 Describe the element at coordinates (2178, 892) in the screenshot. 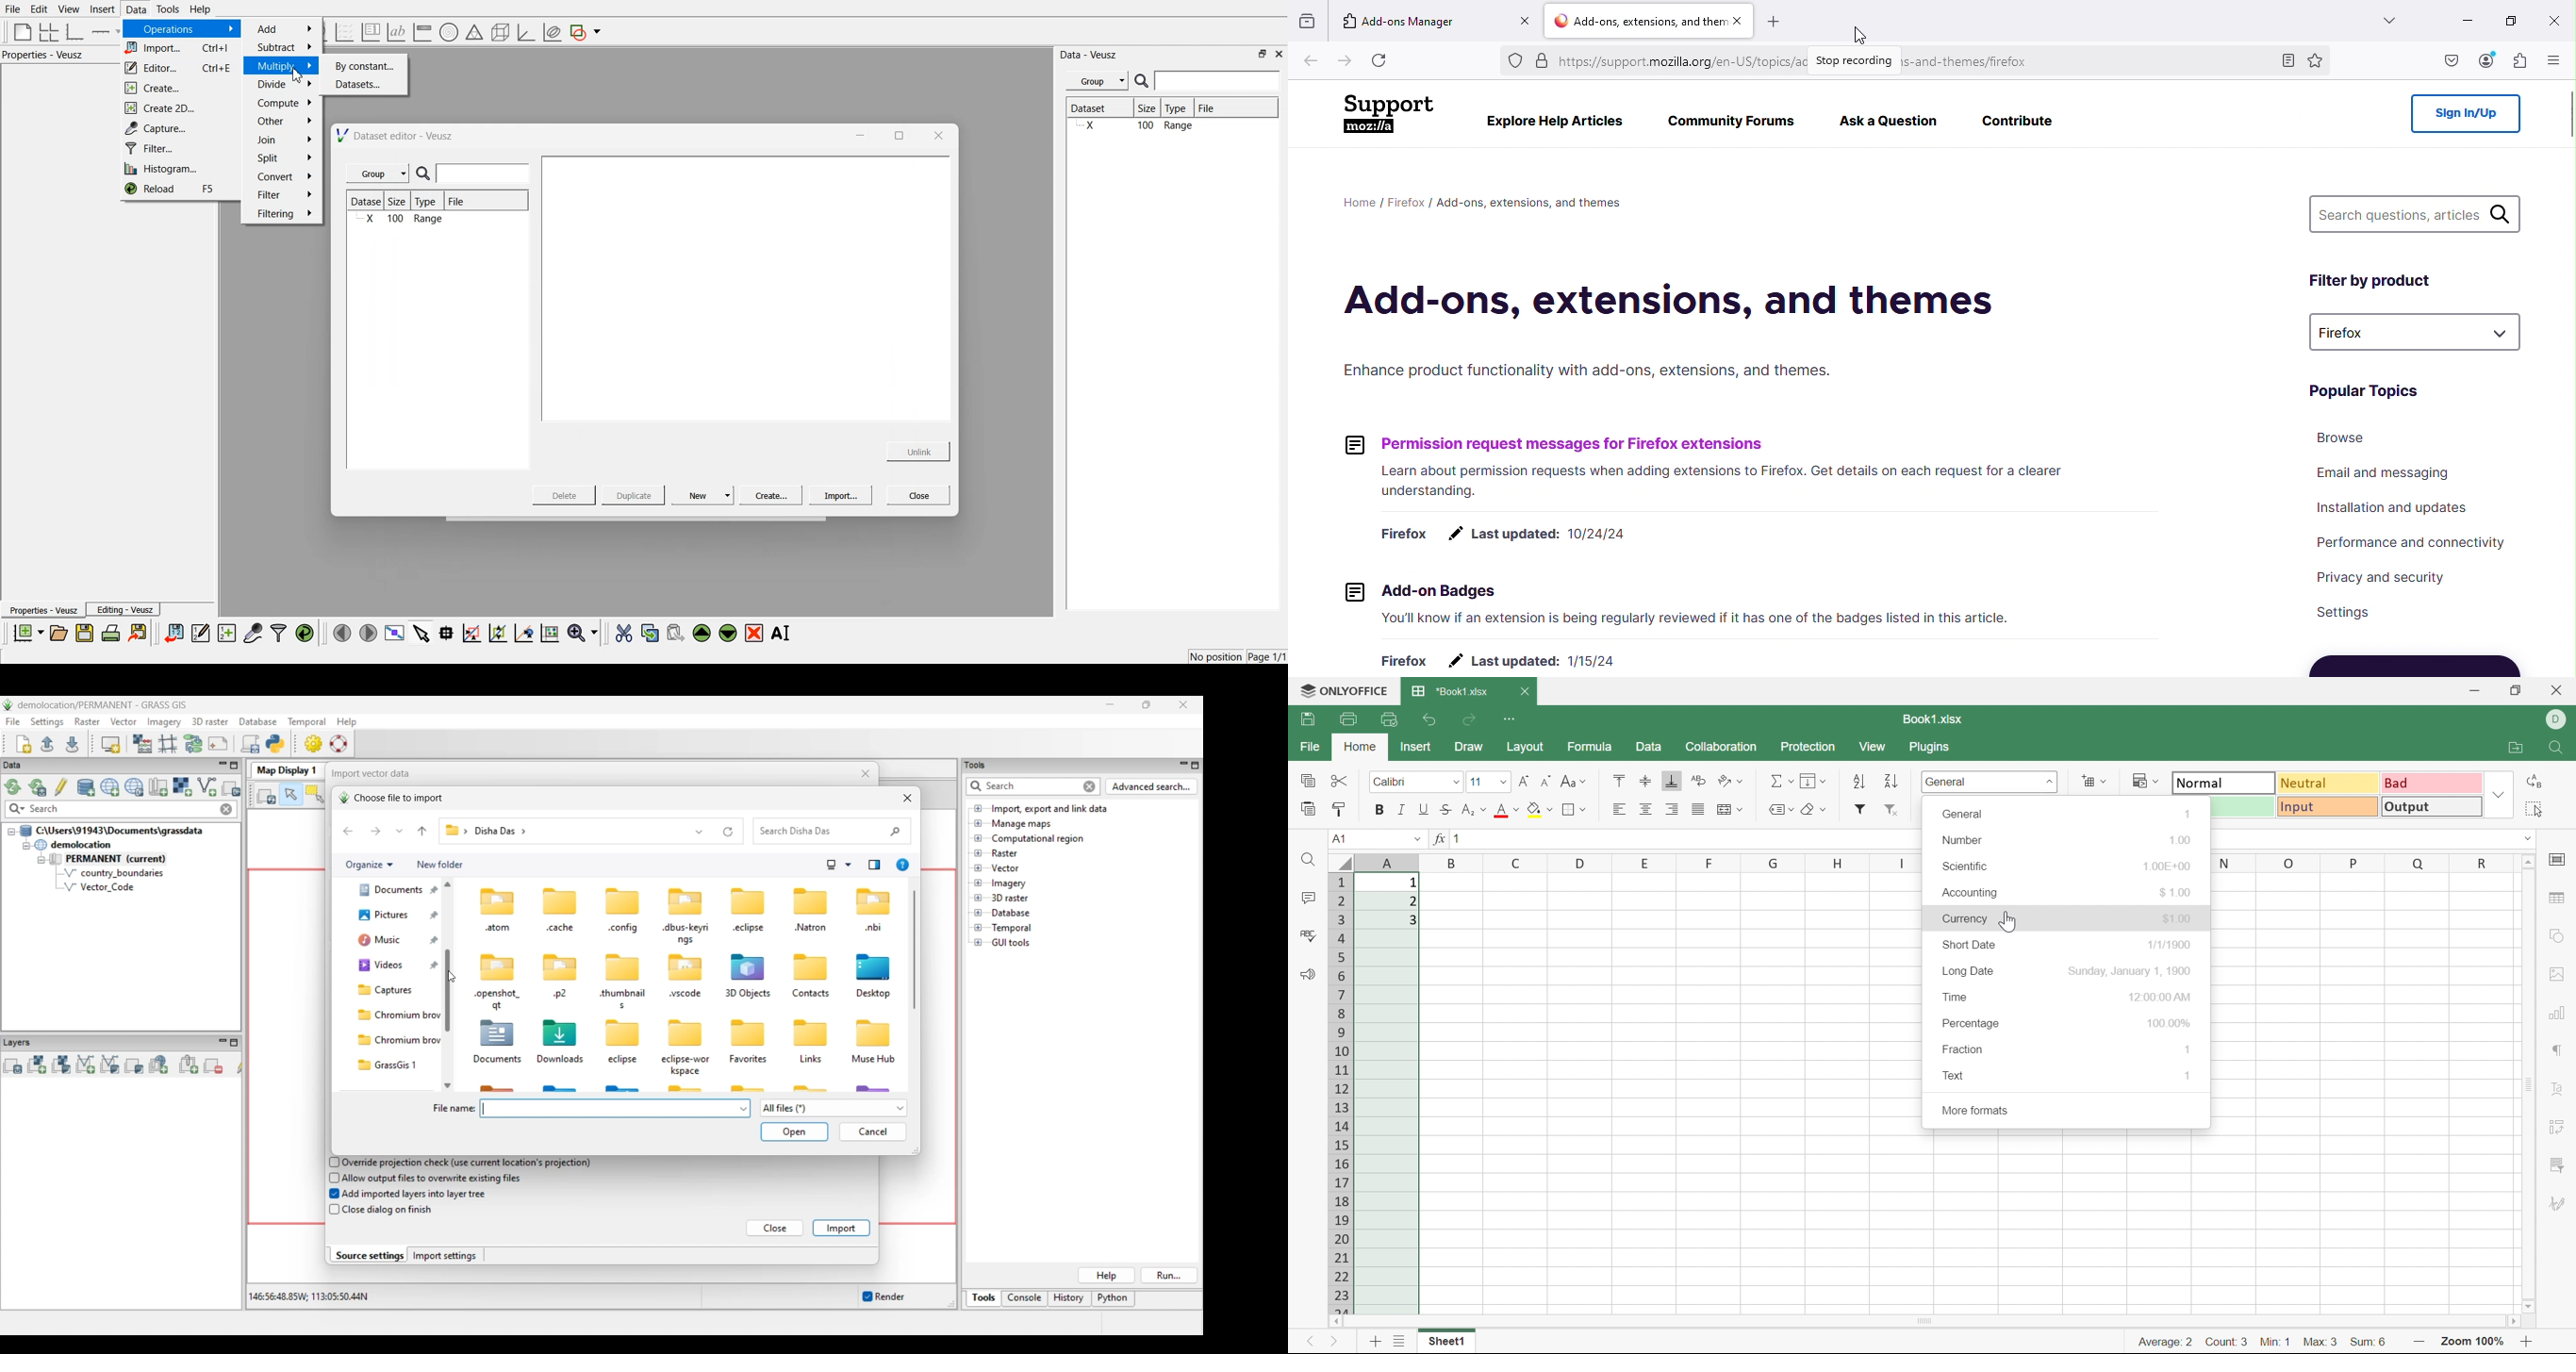

I see `$ 1.00` at that location.